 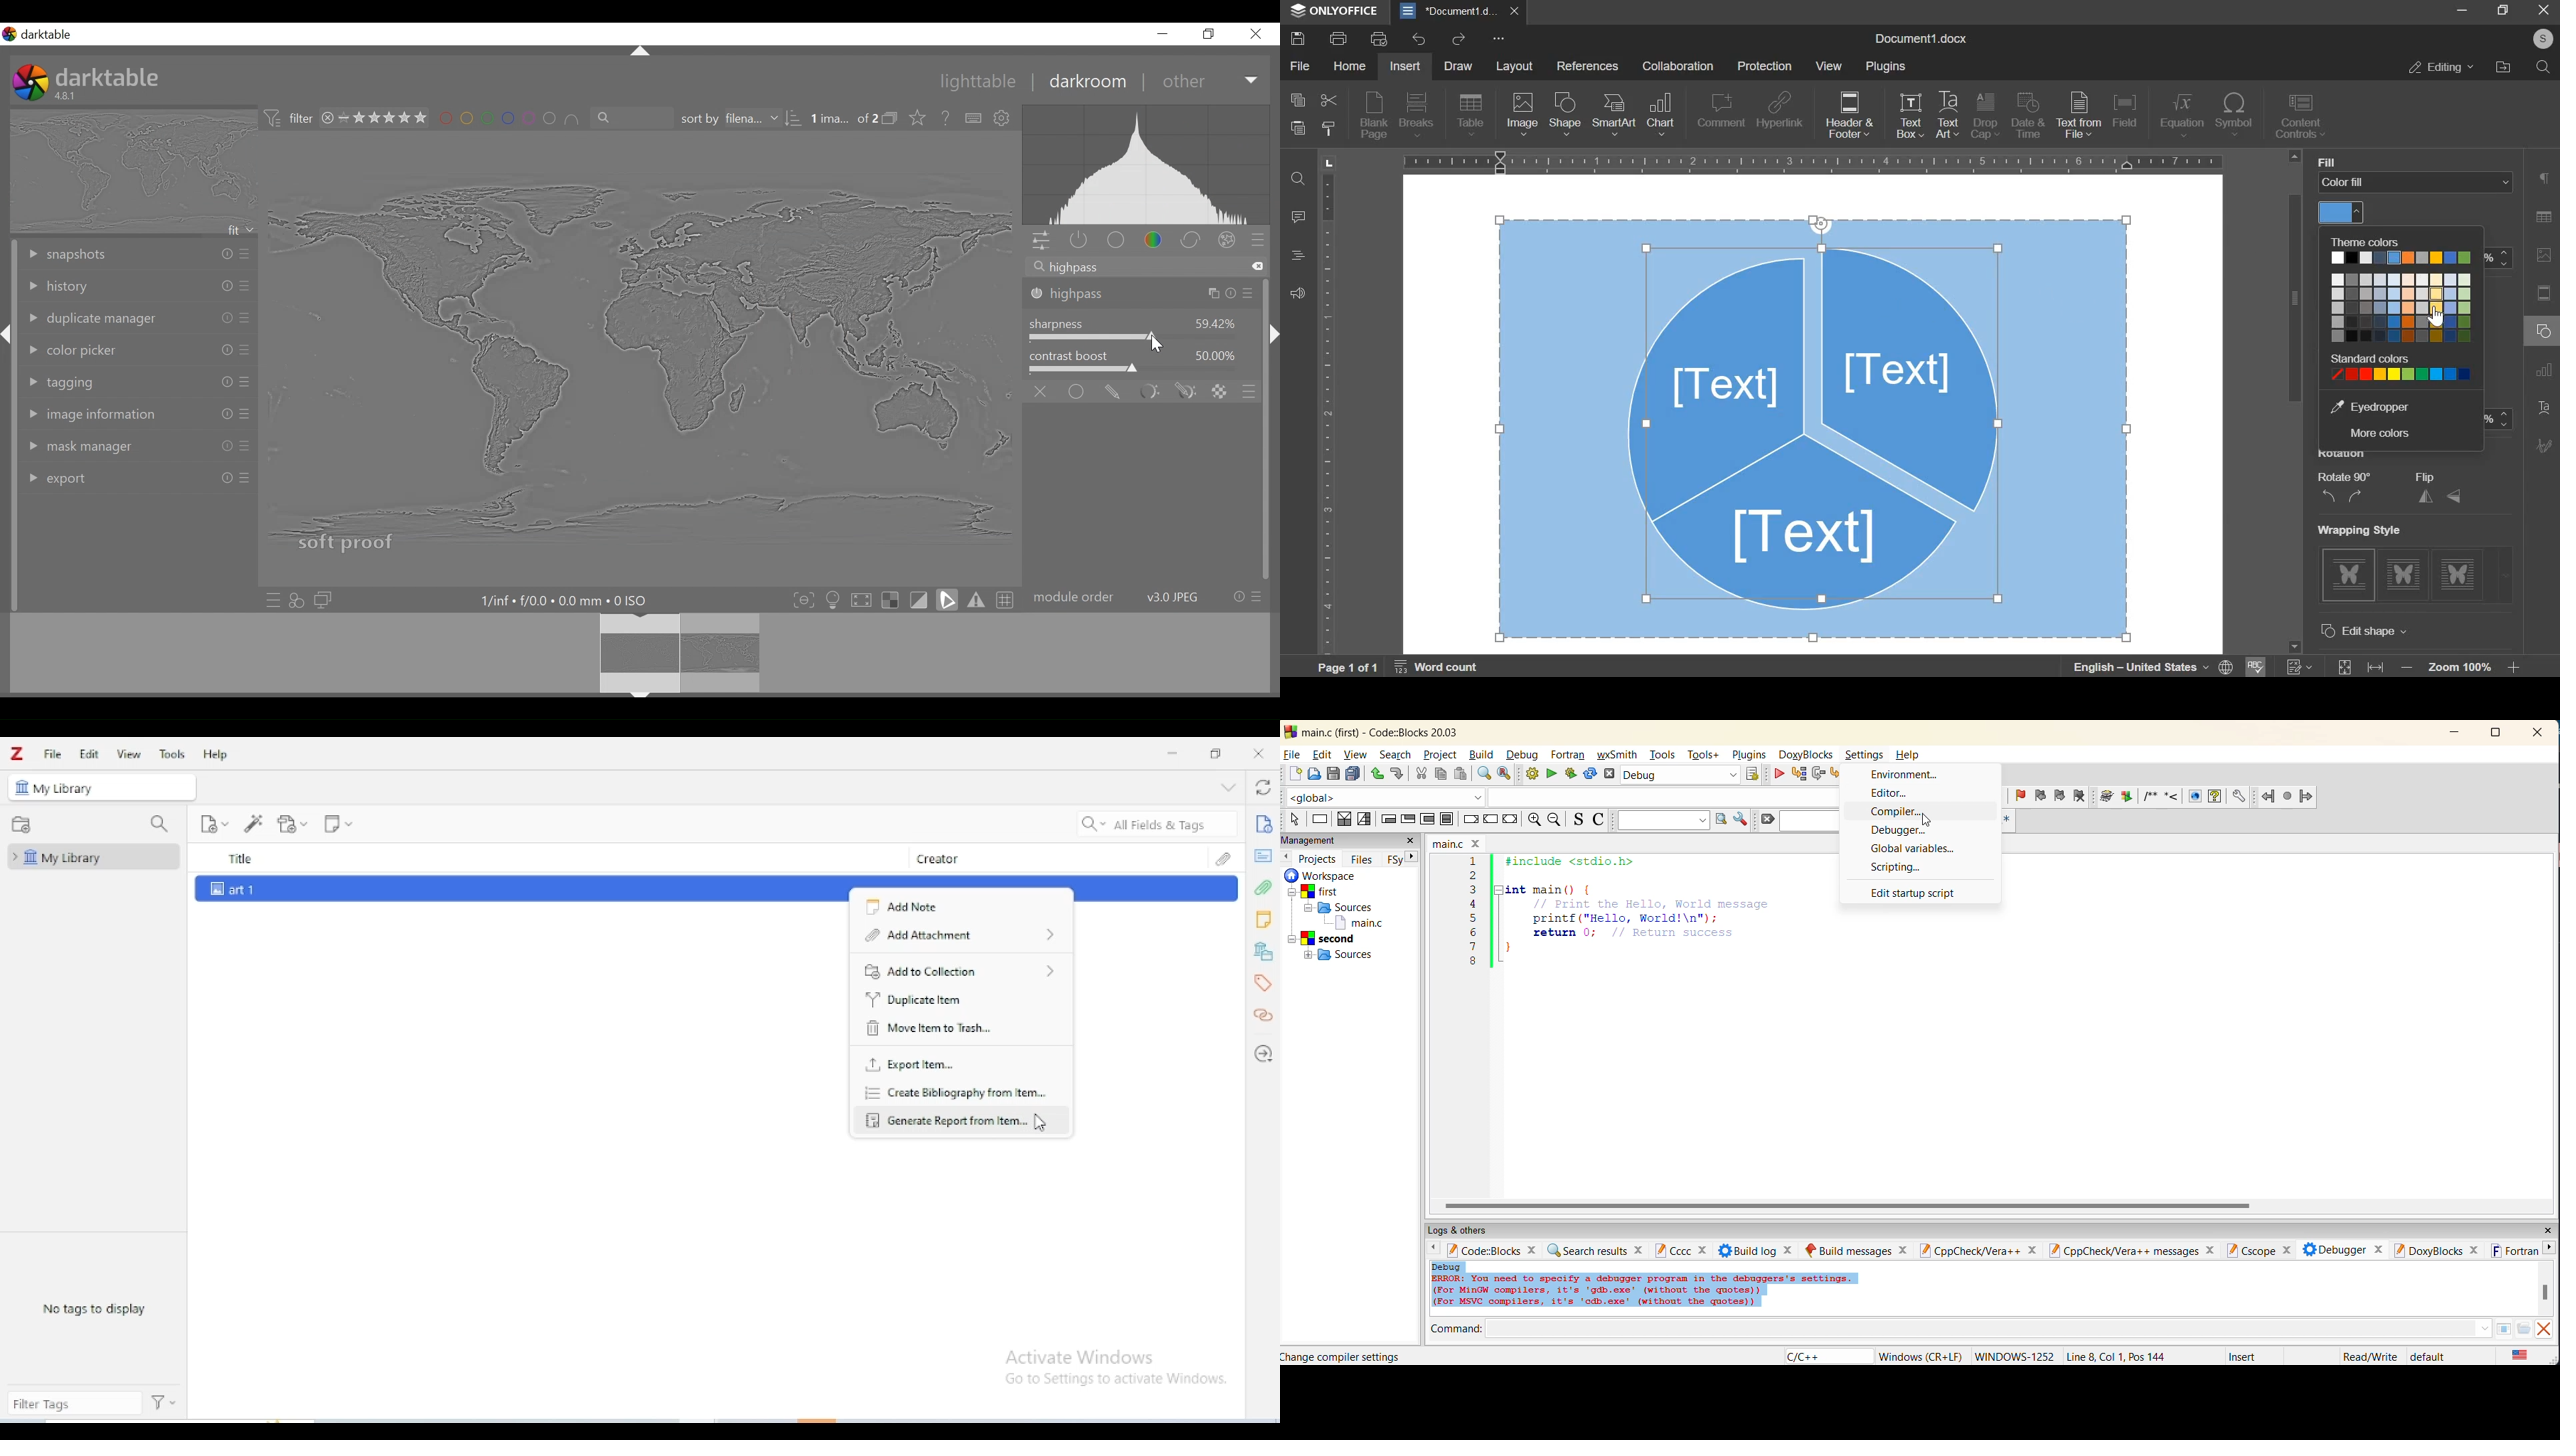 What do you see at coordinates (138, 287) in the screenshot?
I see `history` at bounding box center [138, 287].